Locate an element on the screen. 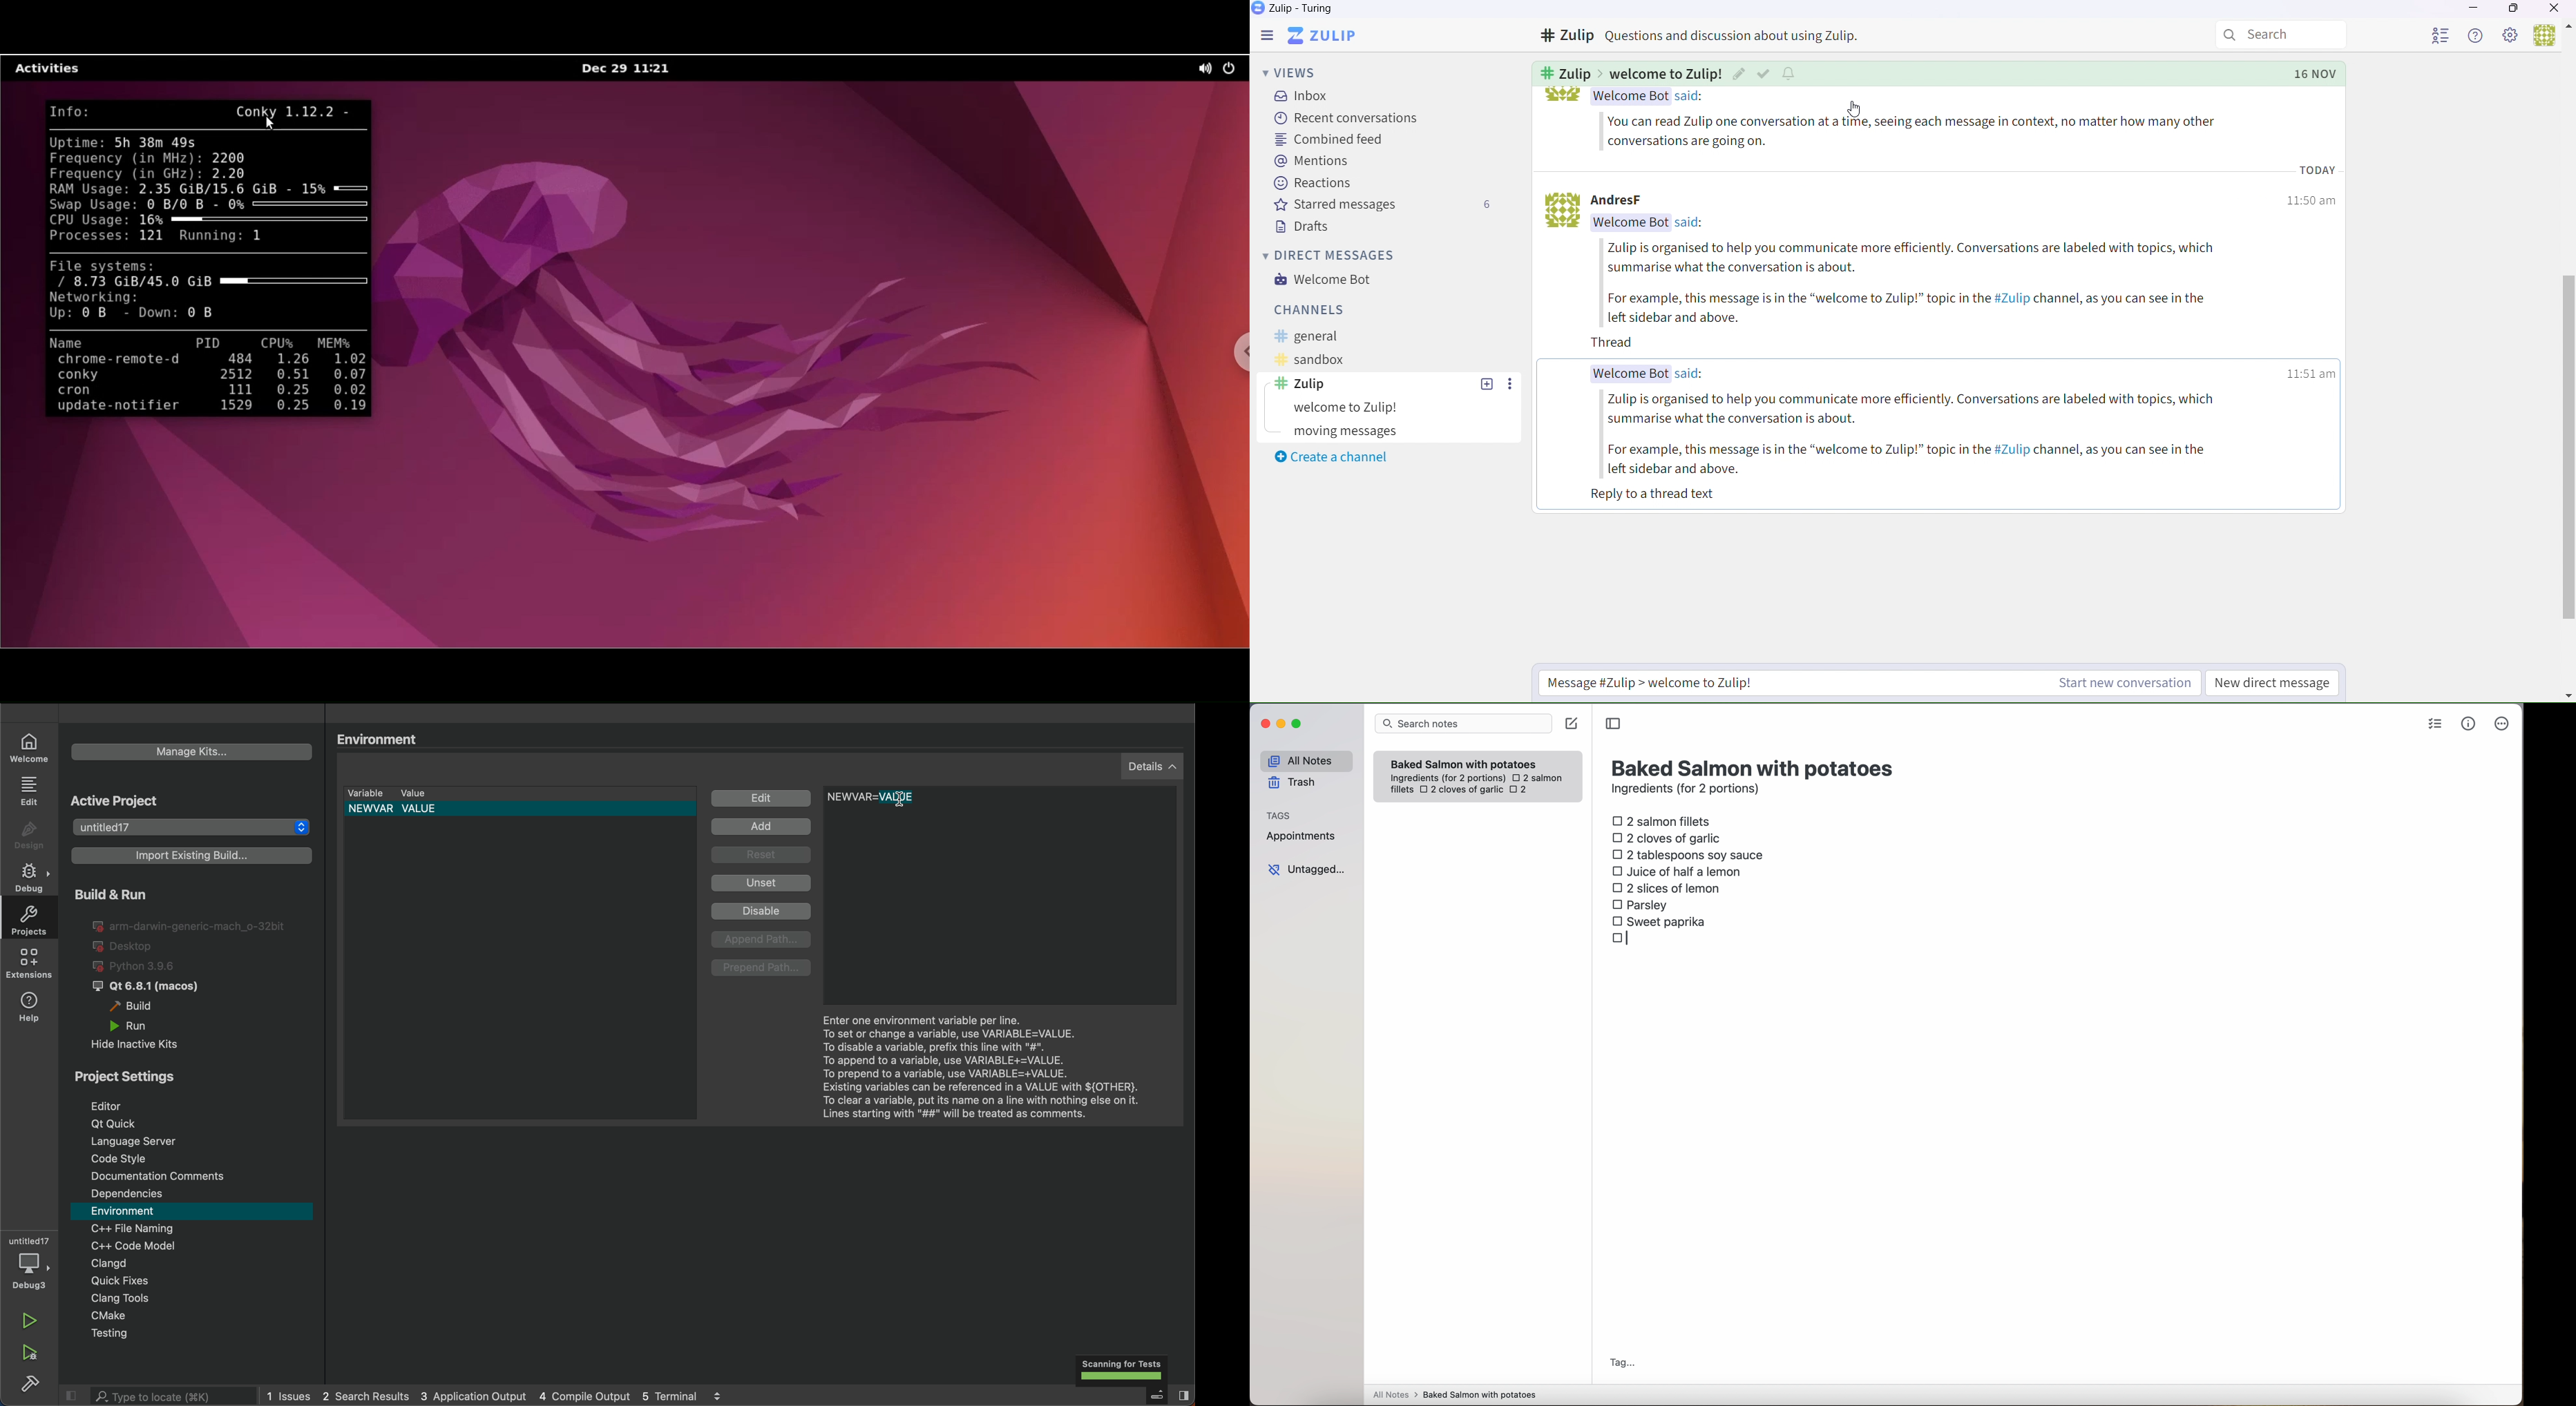  build is located at coordinates (139, 1007).